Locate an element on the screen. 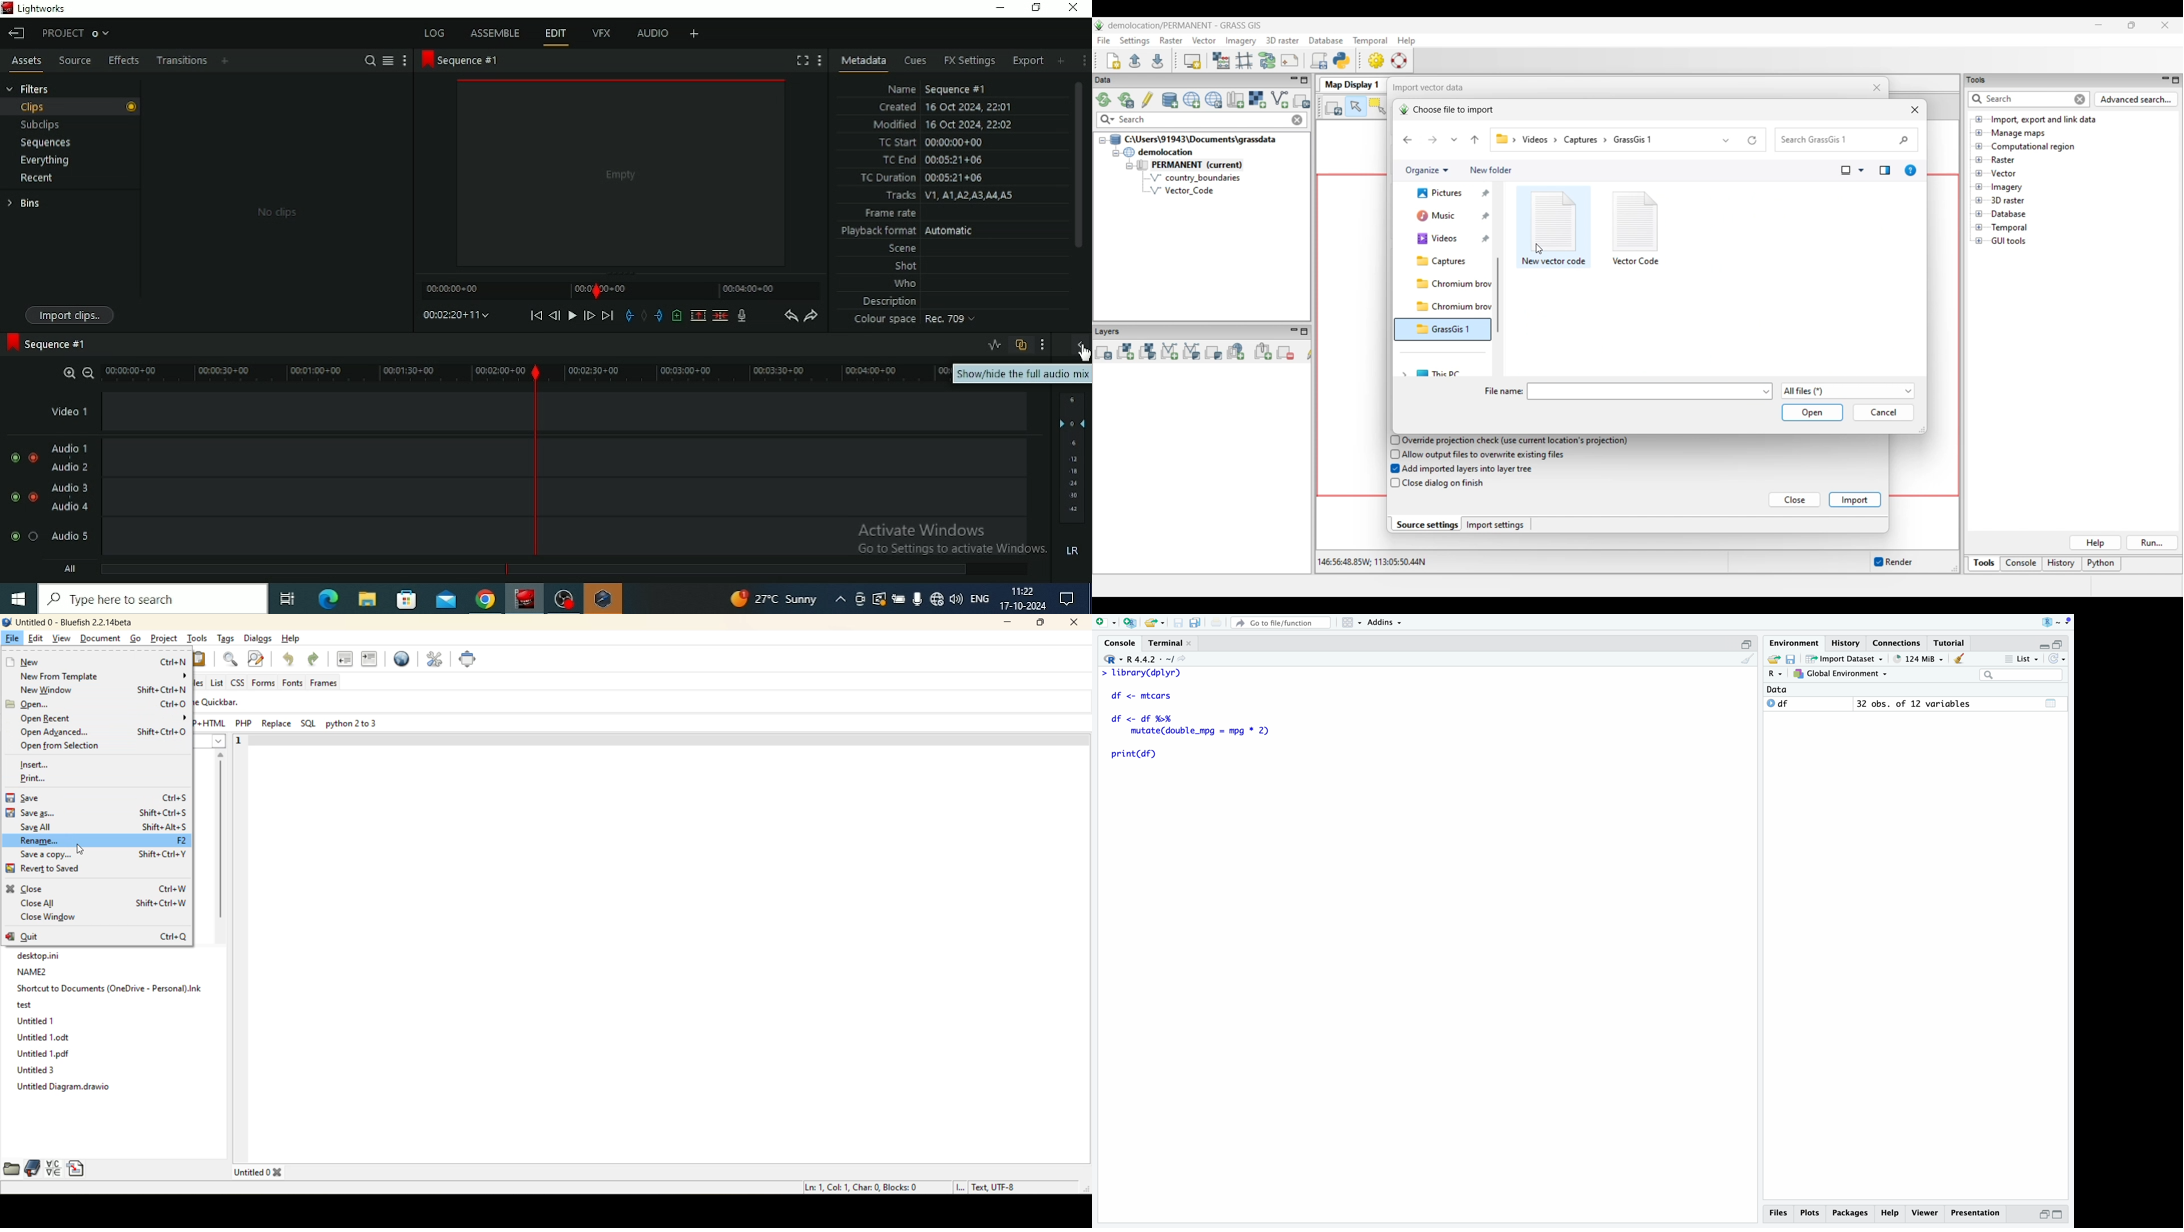  unindent is located at coordinates (347, 659).